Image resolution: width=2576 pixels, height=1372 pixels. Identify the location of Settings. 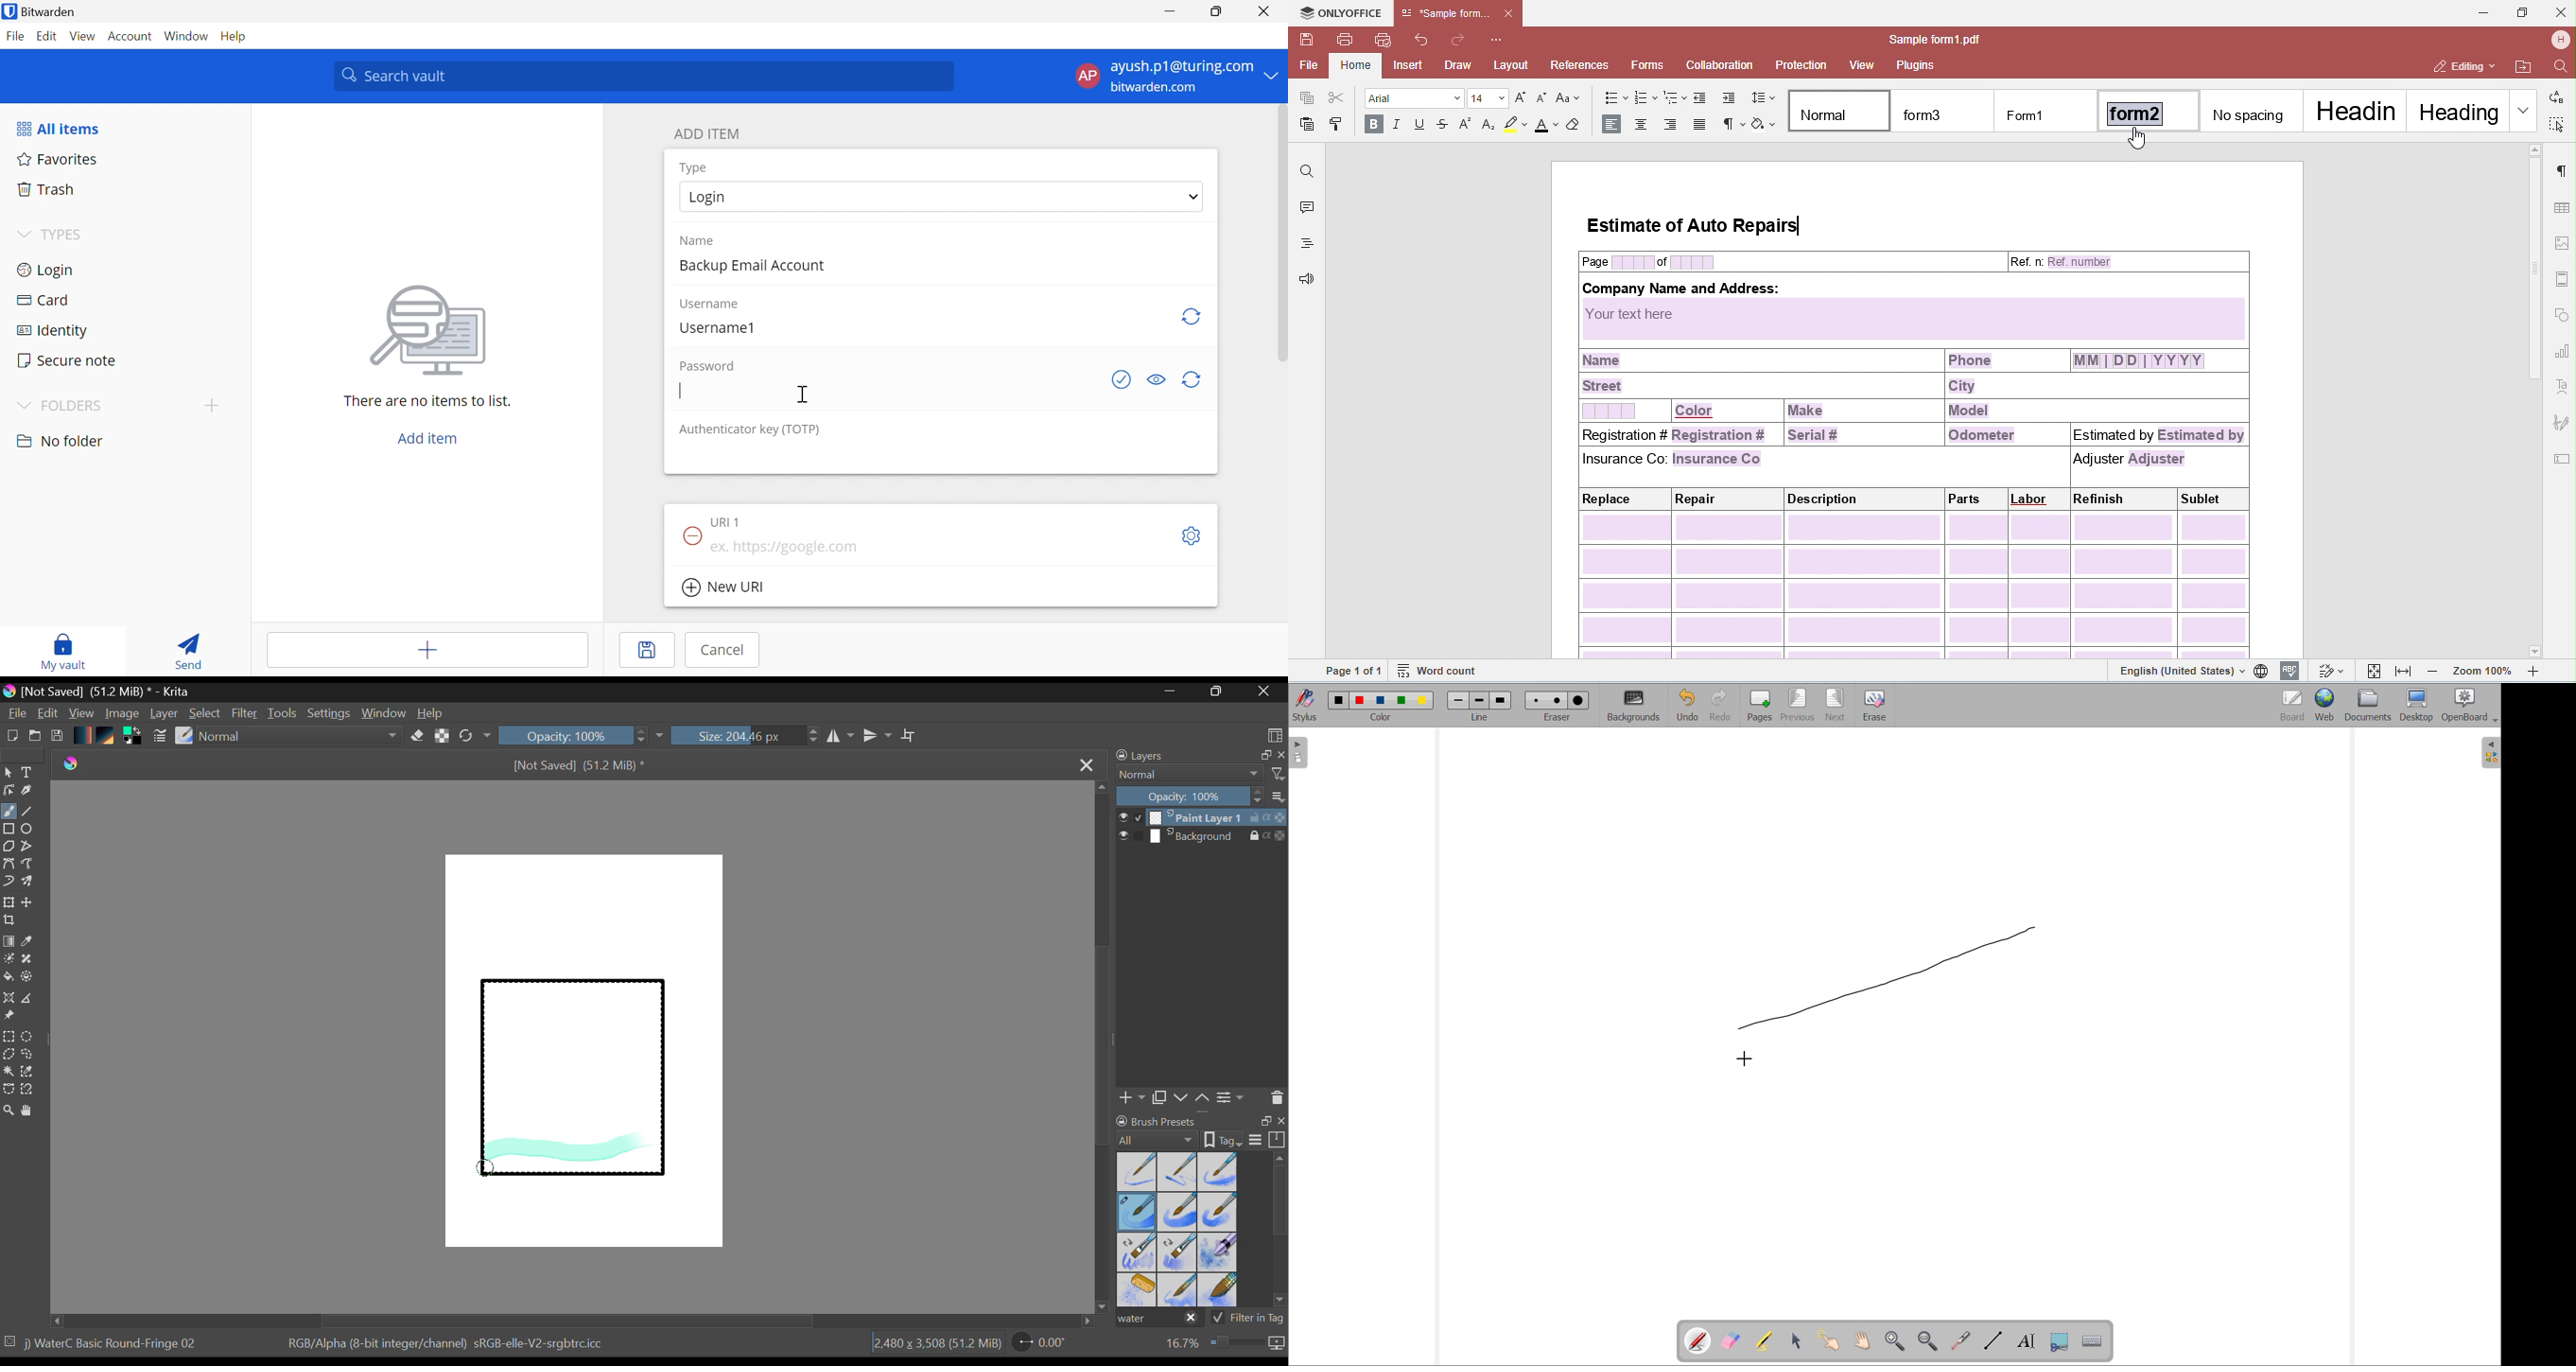
(329, 713).